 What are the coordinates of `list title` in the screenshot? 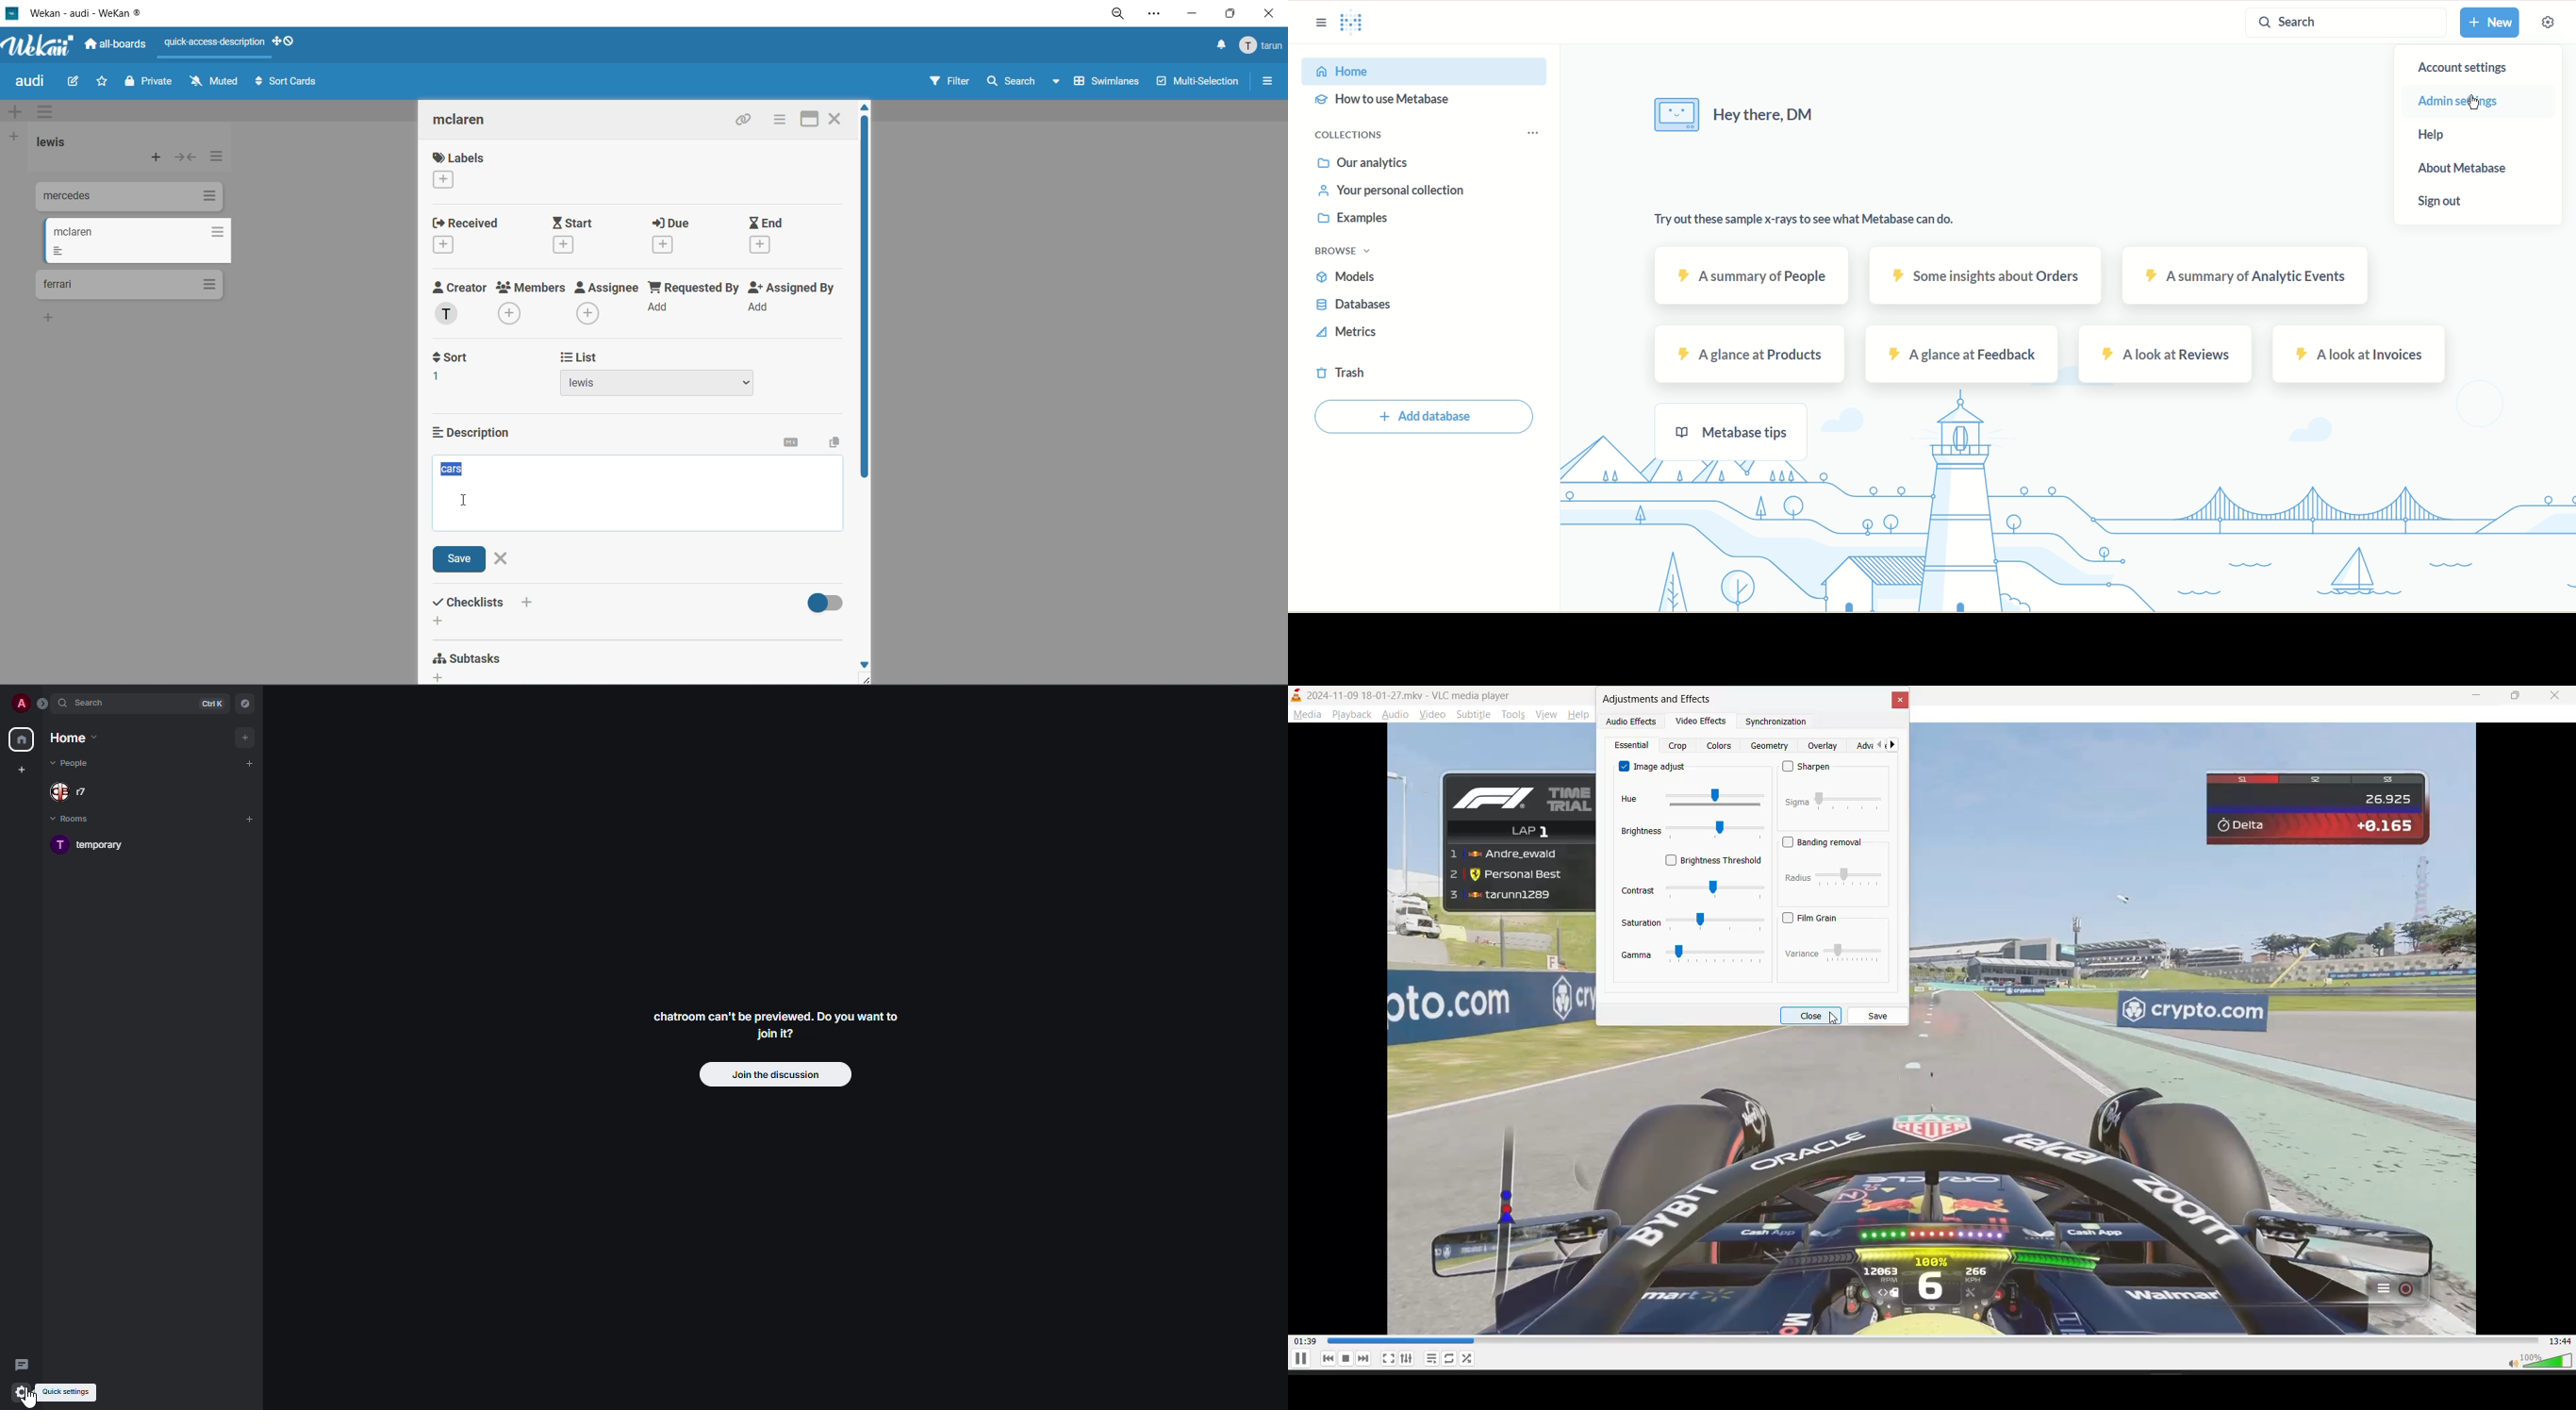 It's located at (57, 144).